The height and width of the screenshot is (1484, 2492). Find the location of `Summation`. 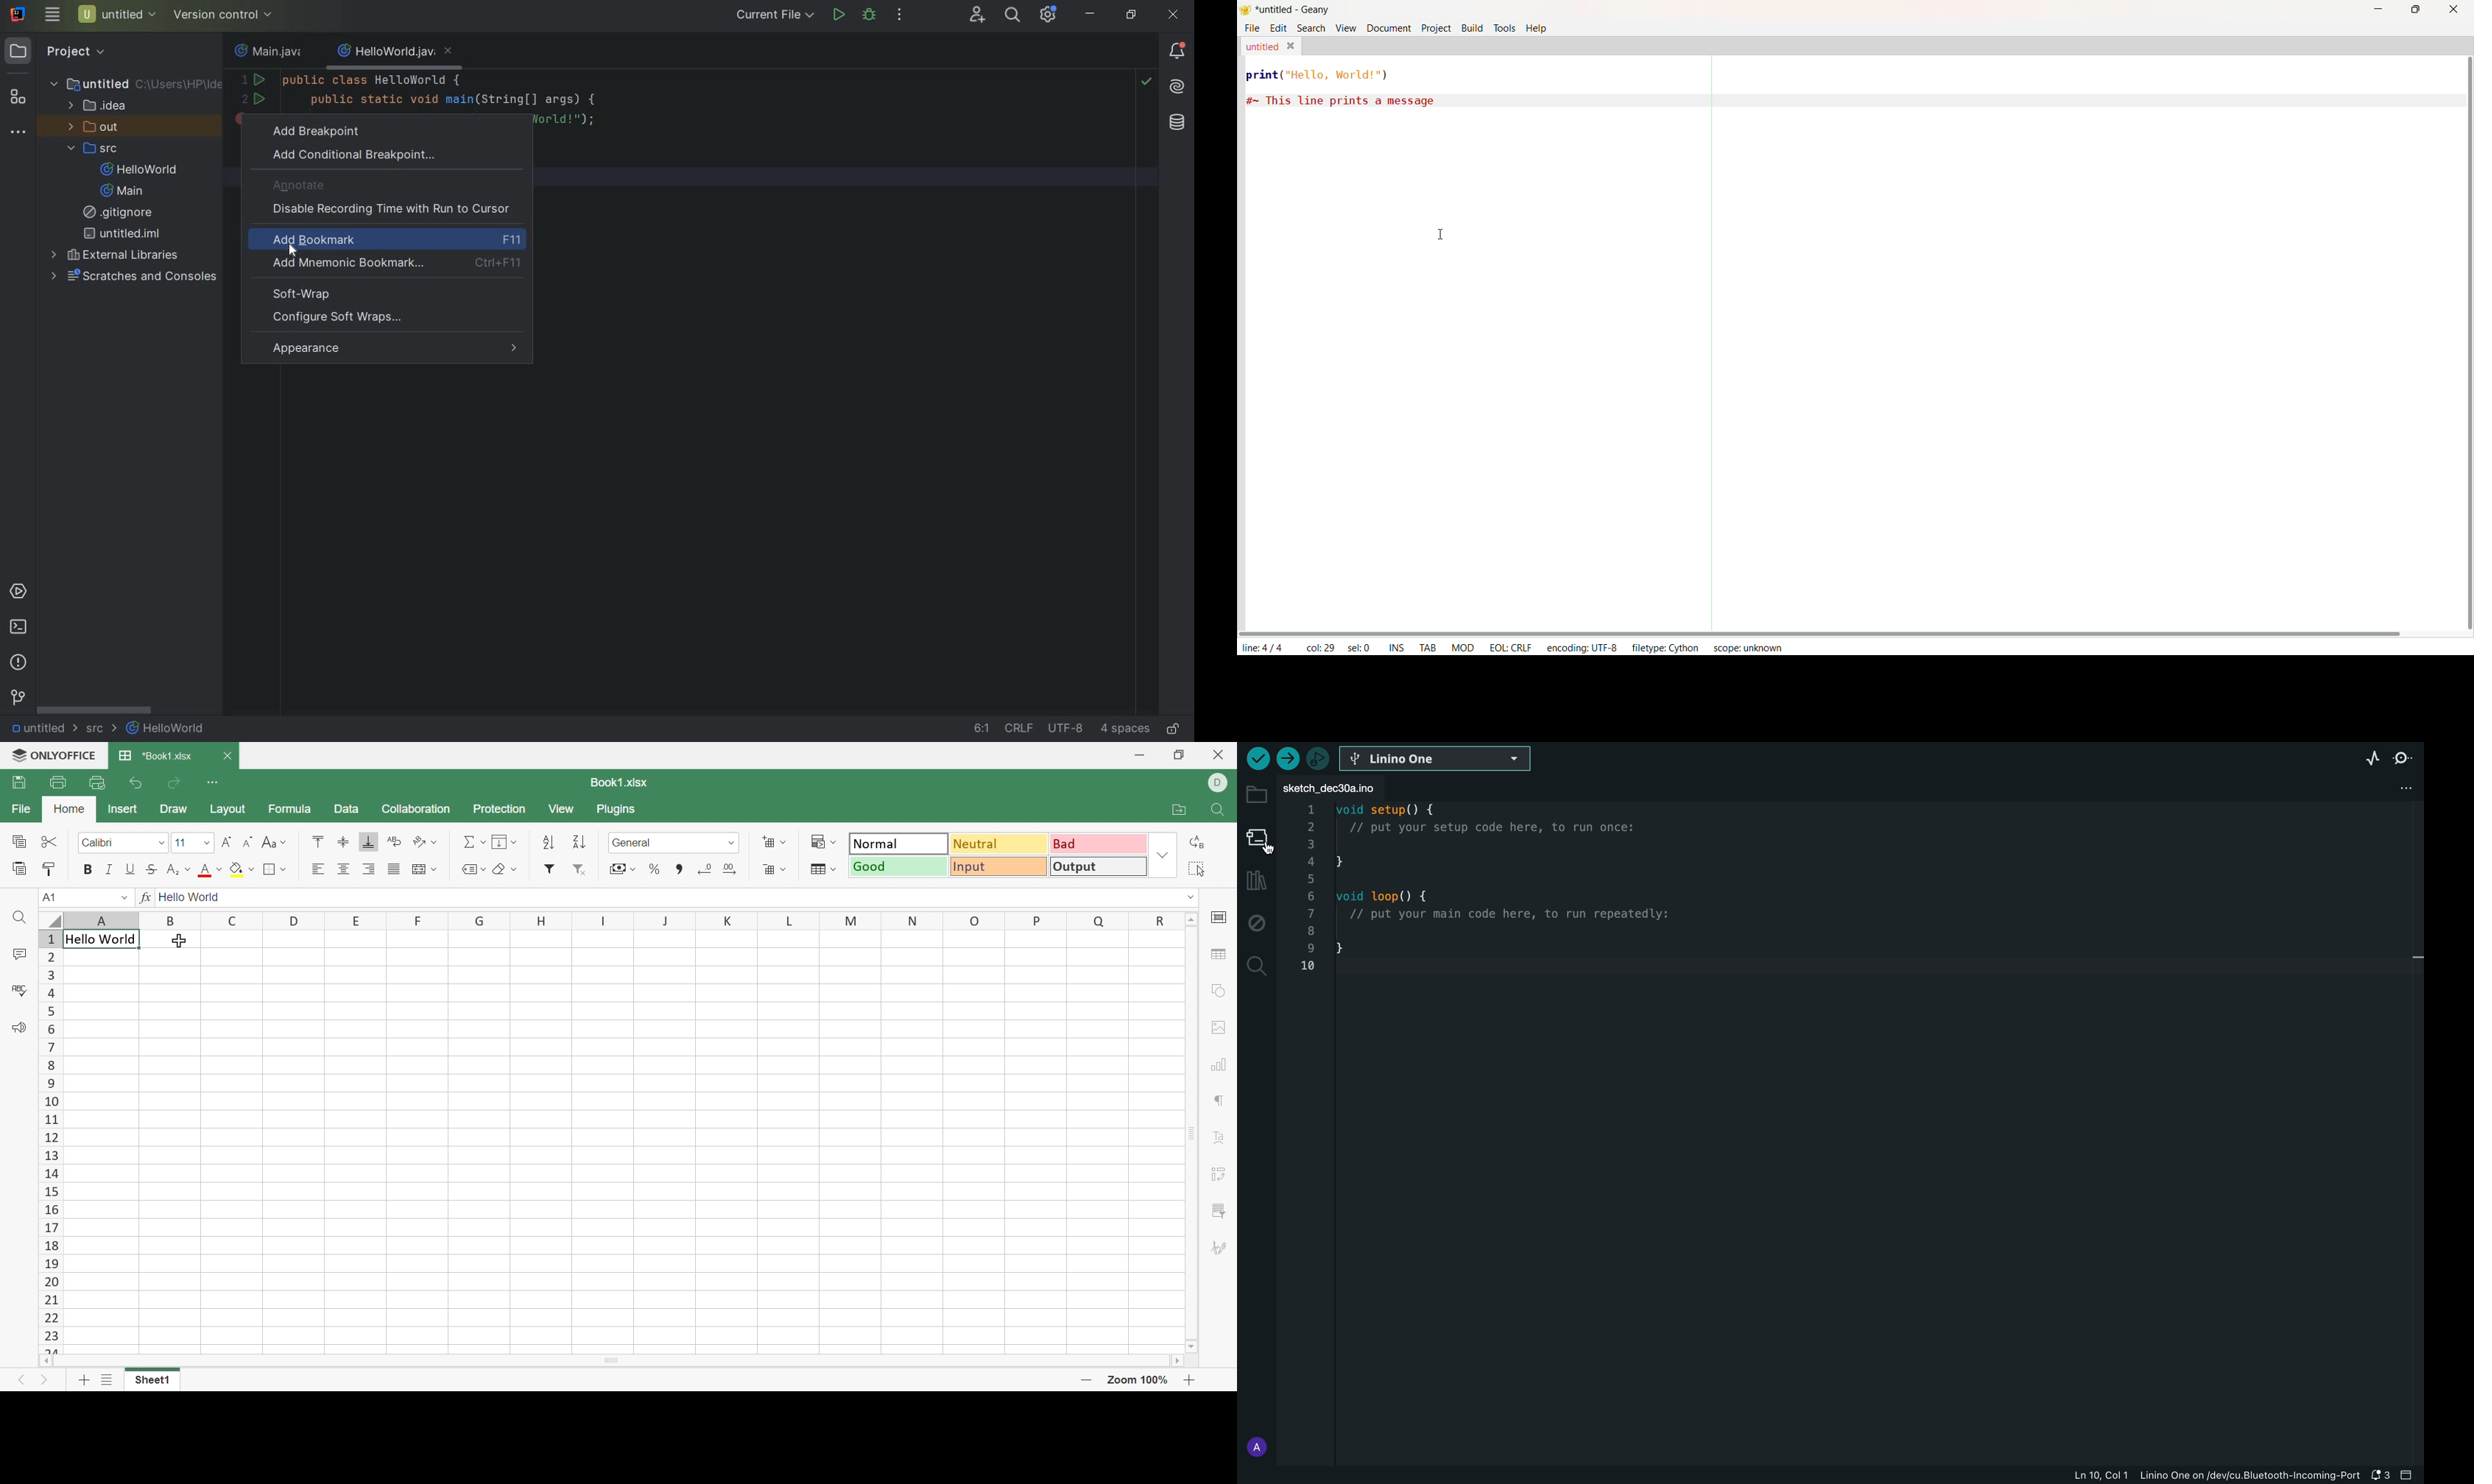

Summation is located at coordinates (474, 842).